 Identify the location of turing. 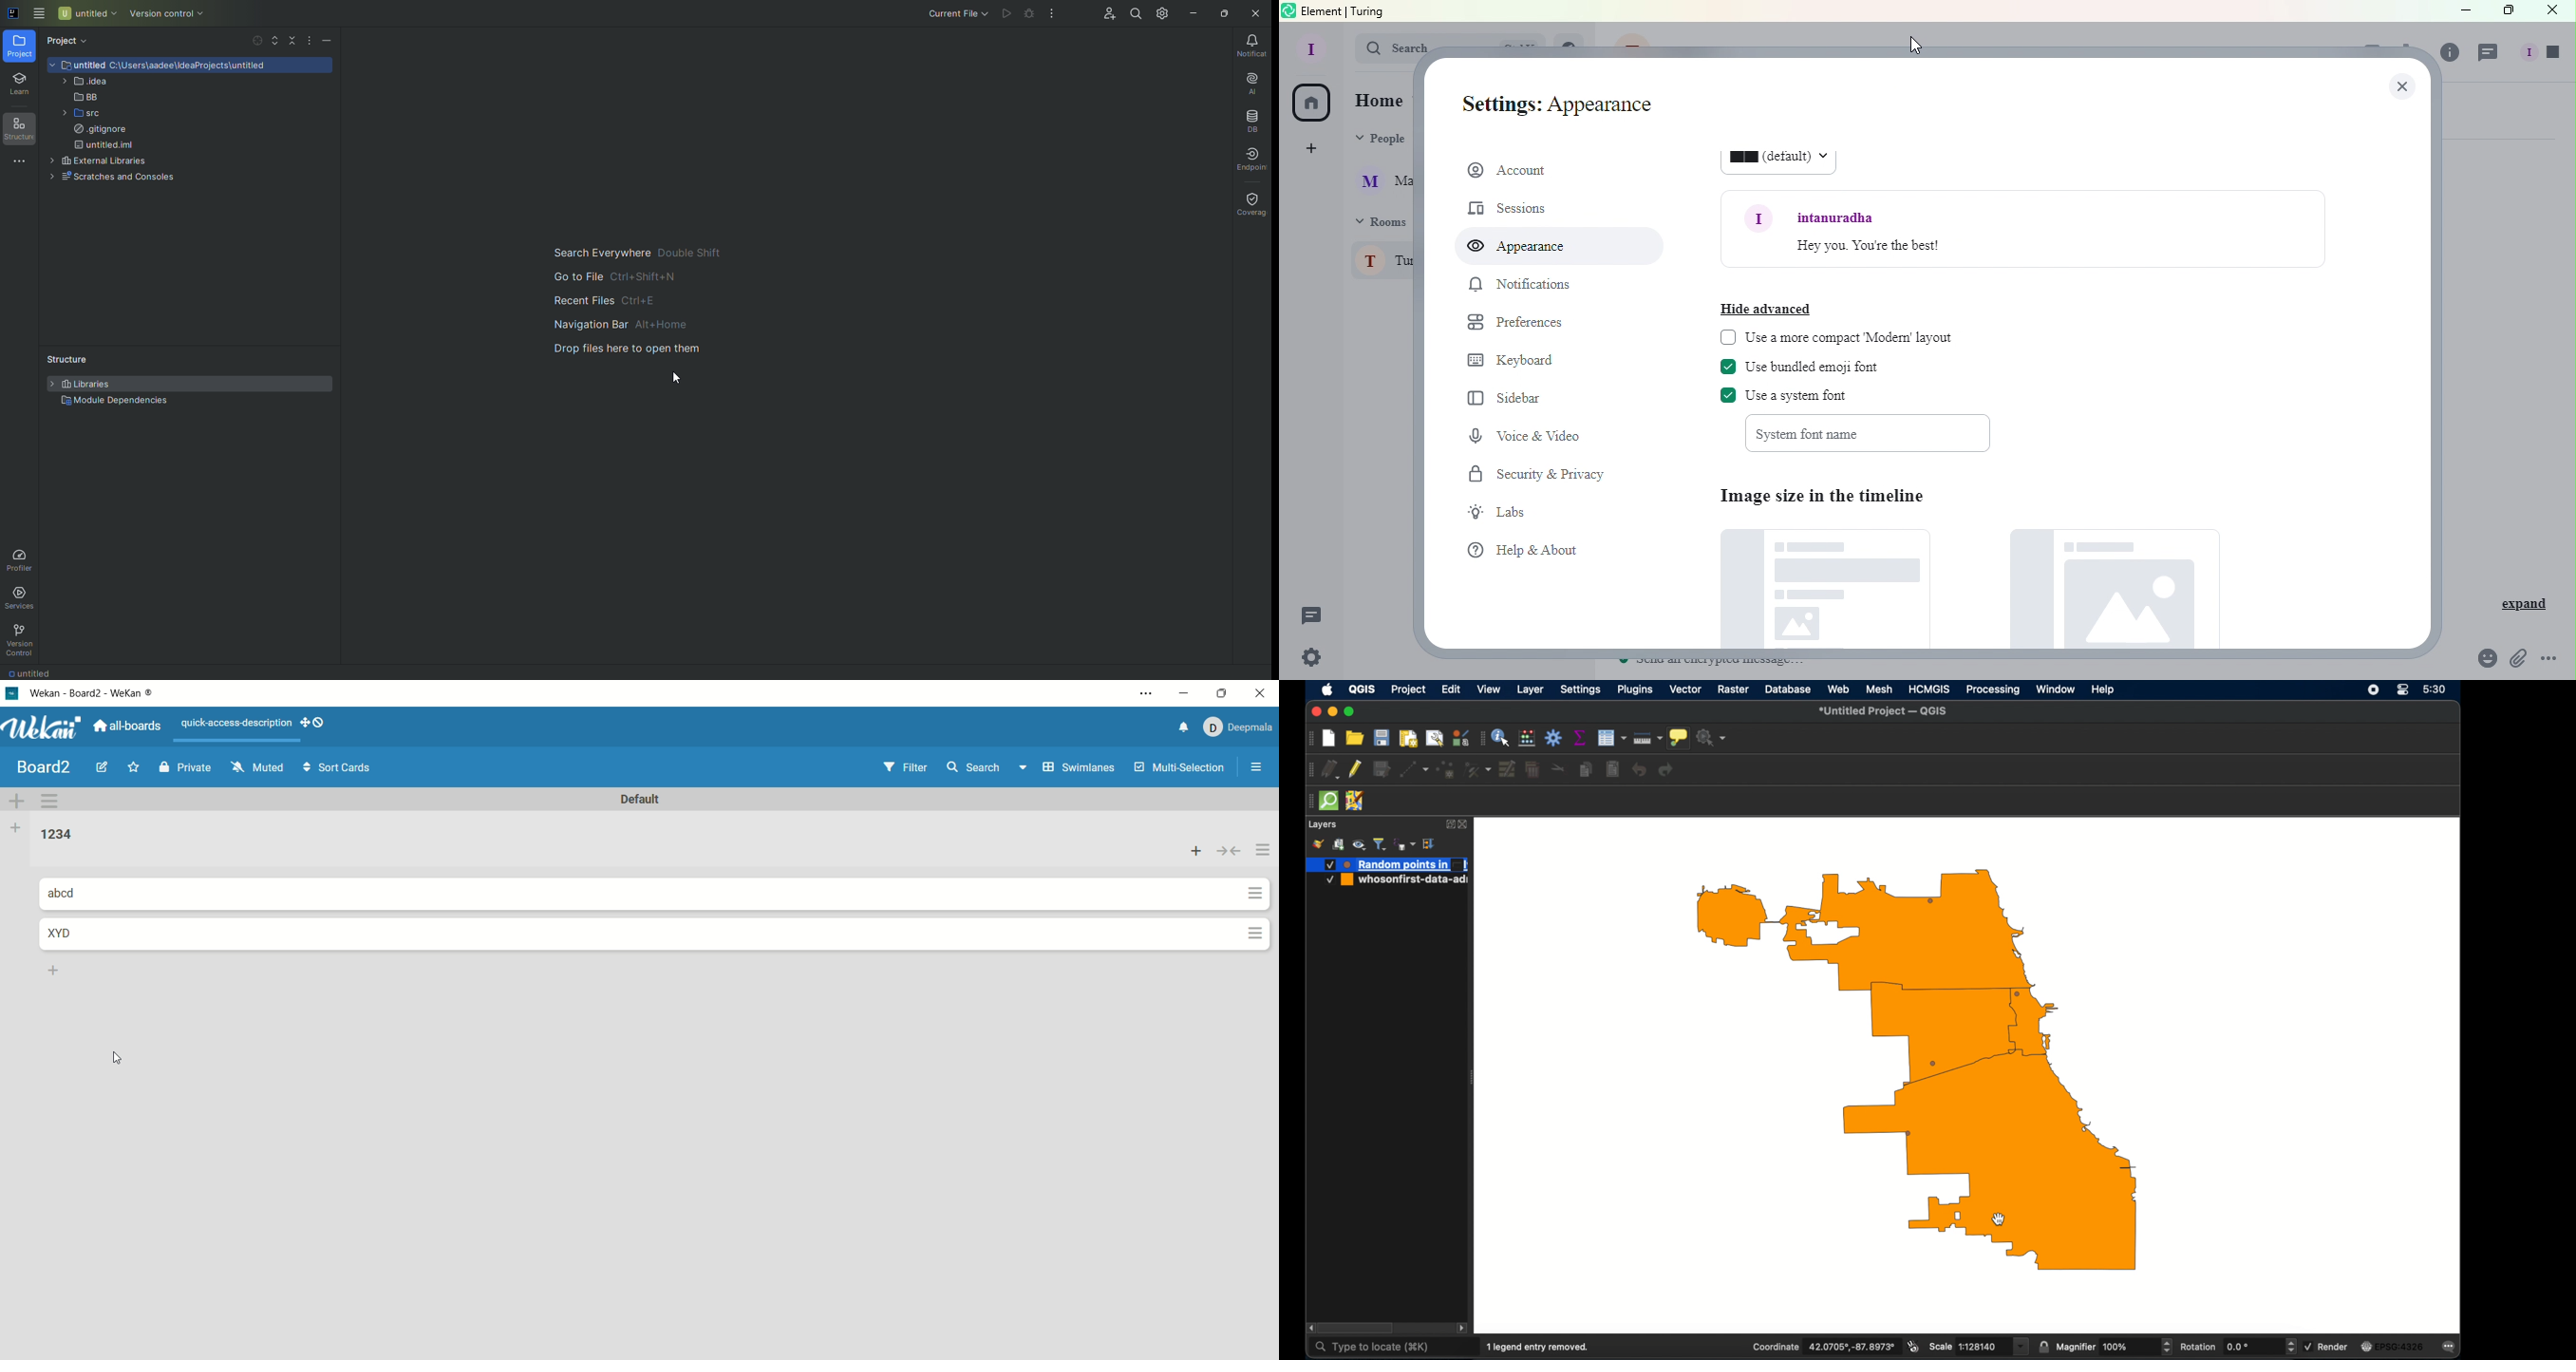
(1371, 11).